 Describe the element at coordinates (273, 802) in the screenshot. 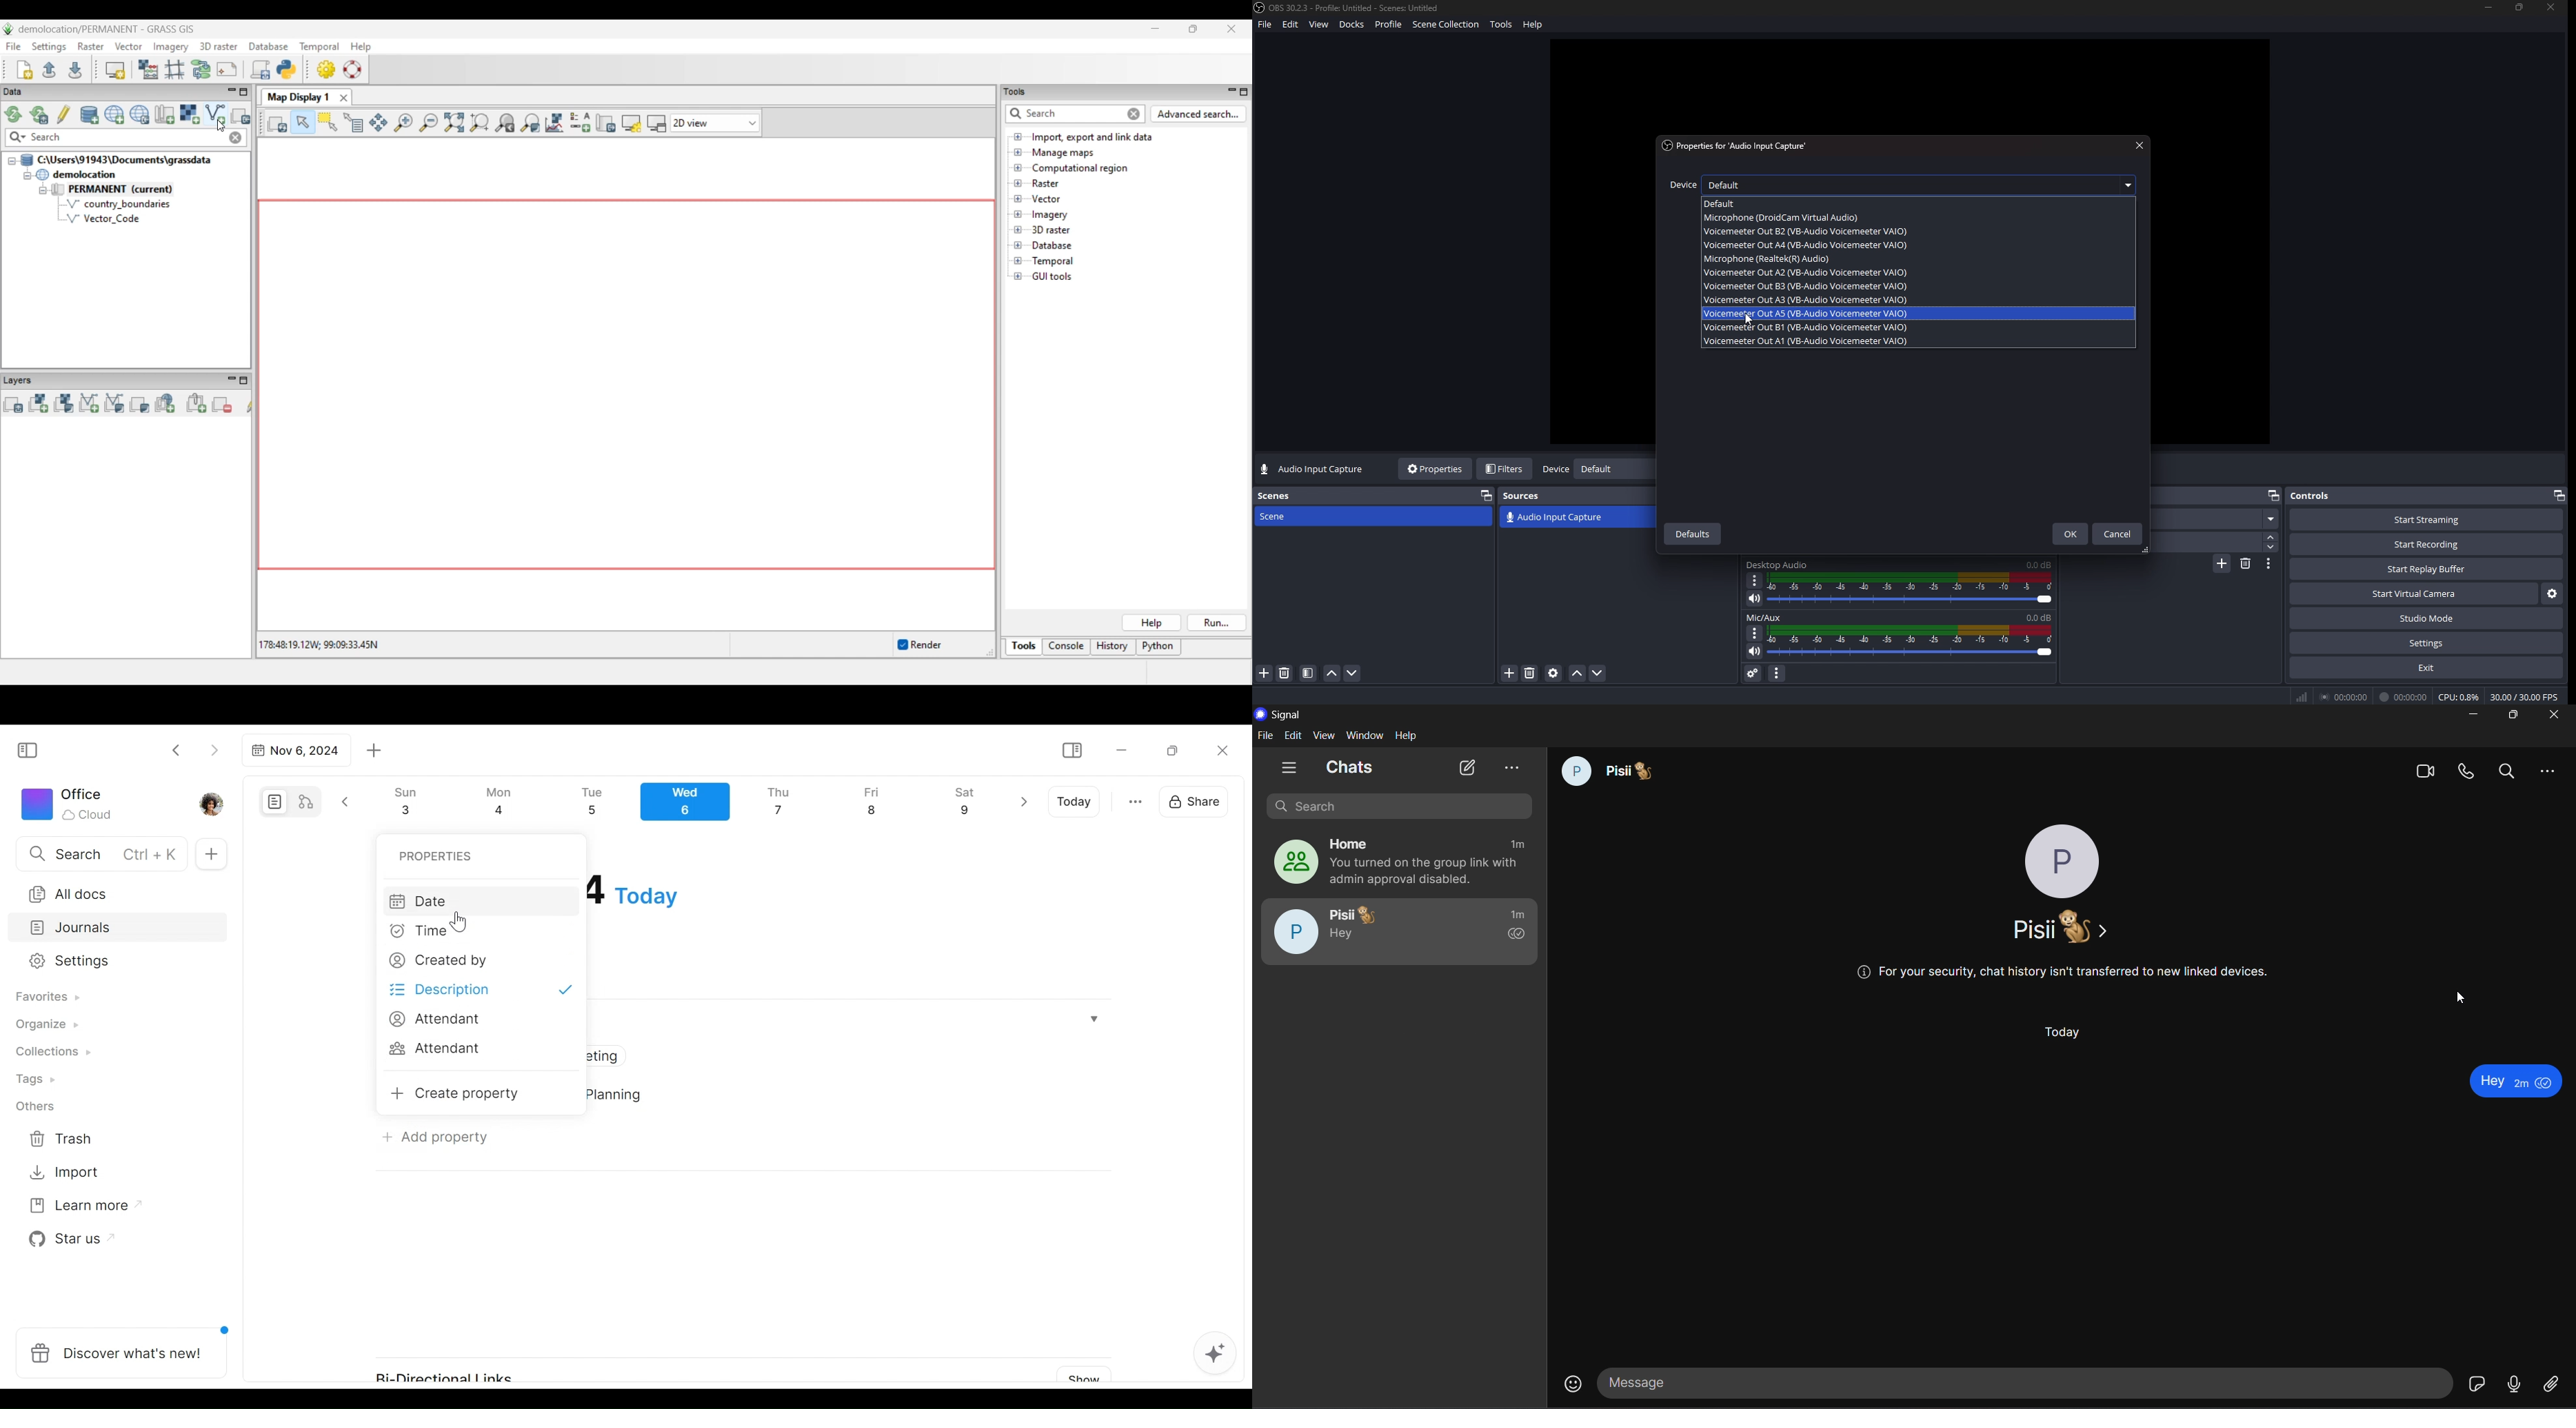

I see `Page mode` at that location.